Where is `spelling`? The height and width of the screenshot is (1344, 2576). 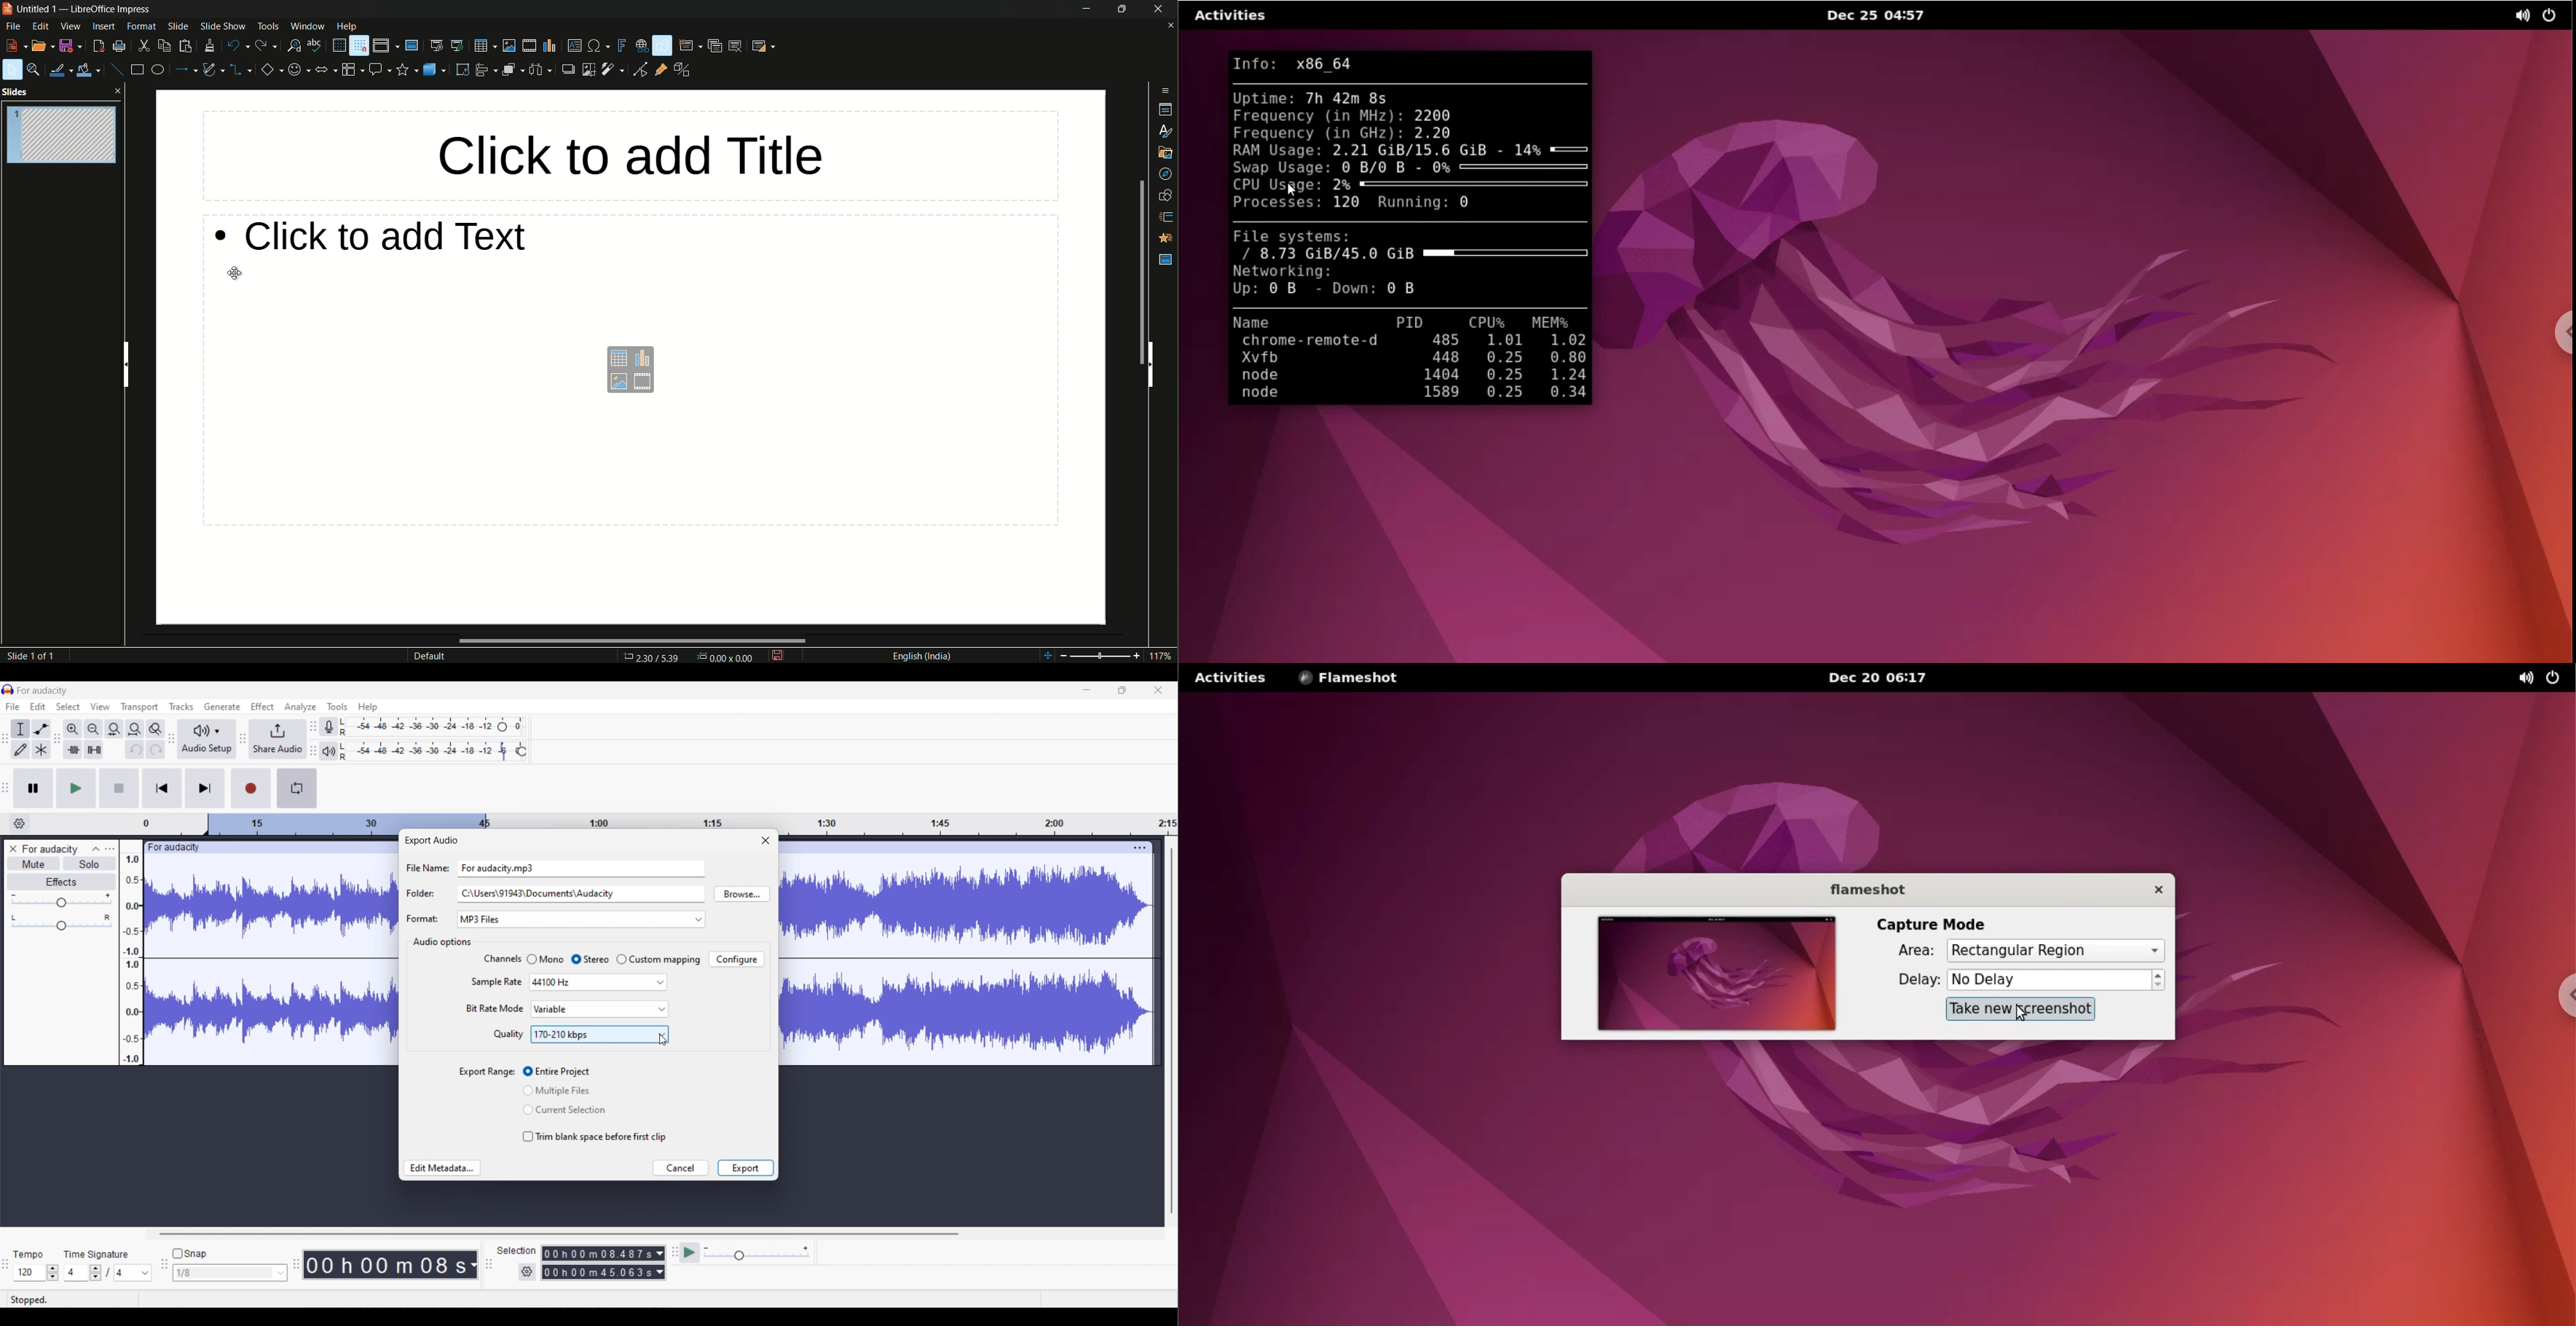
spelling is located at coordinates (315, 46).